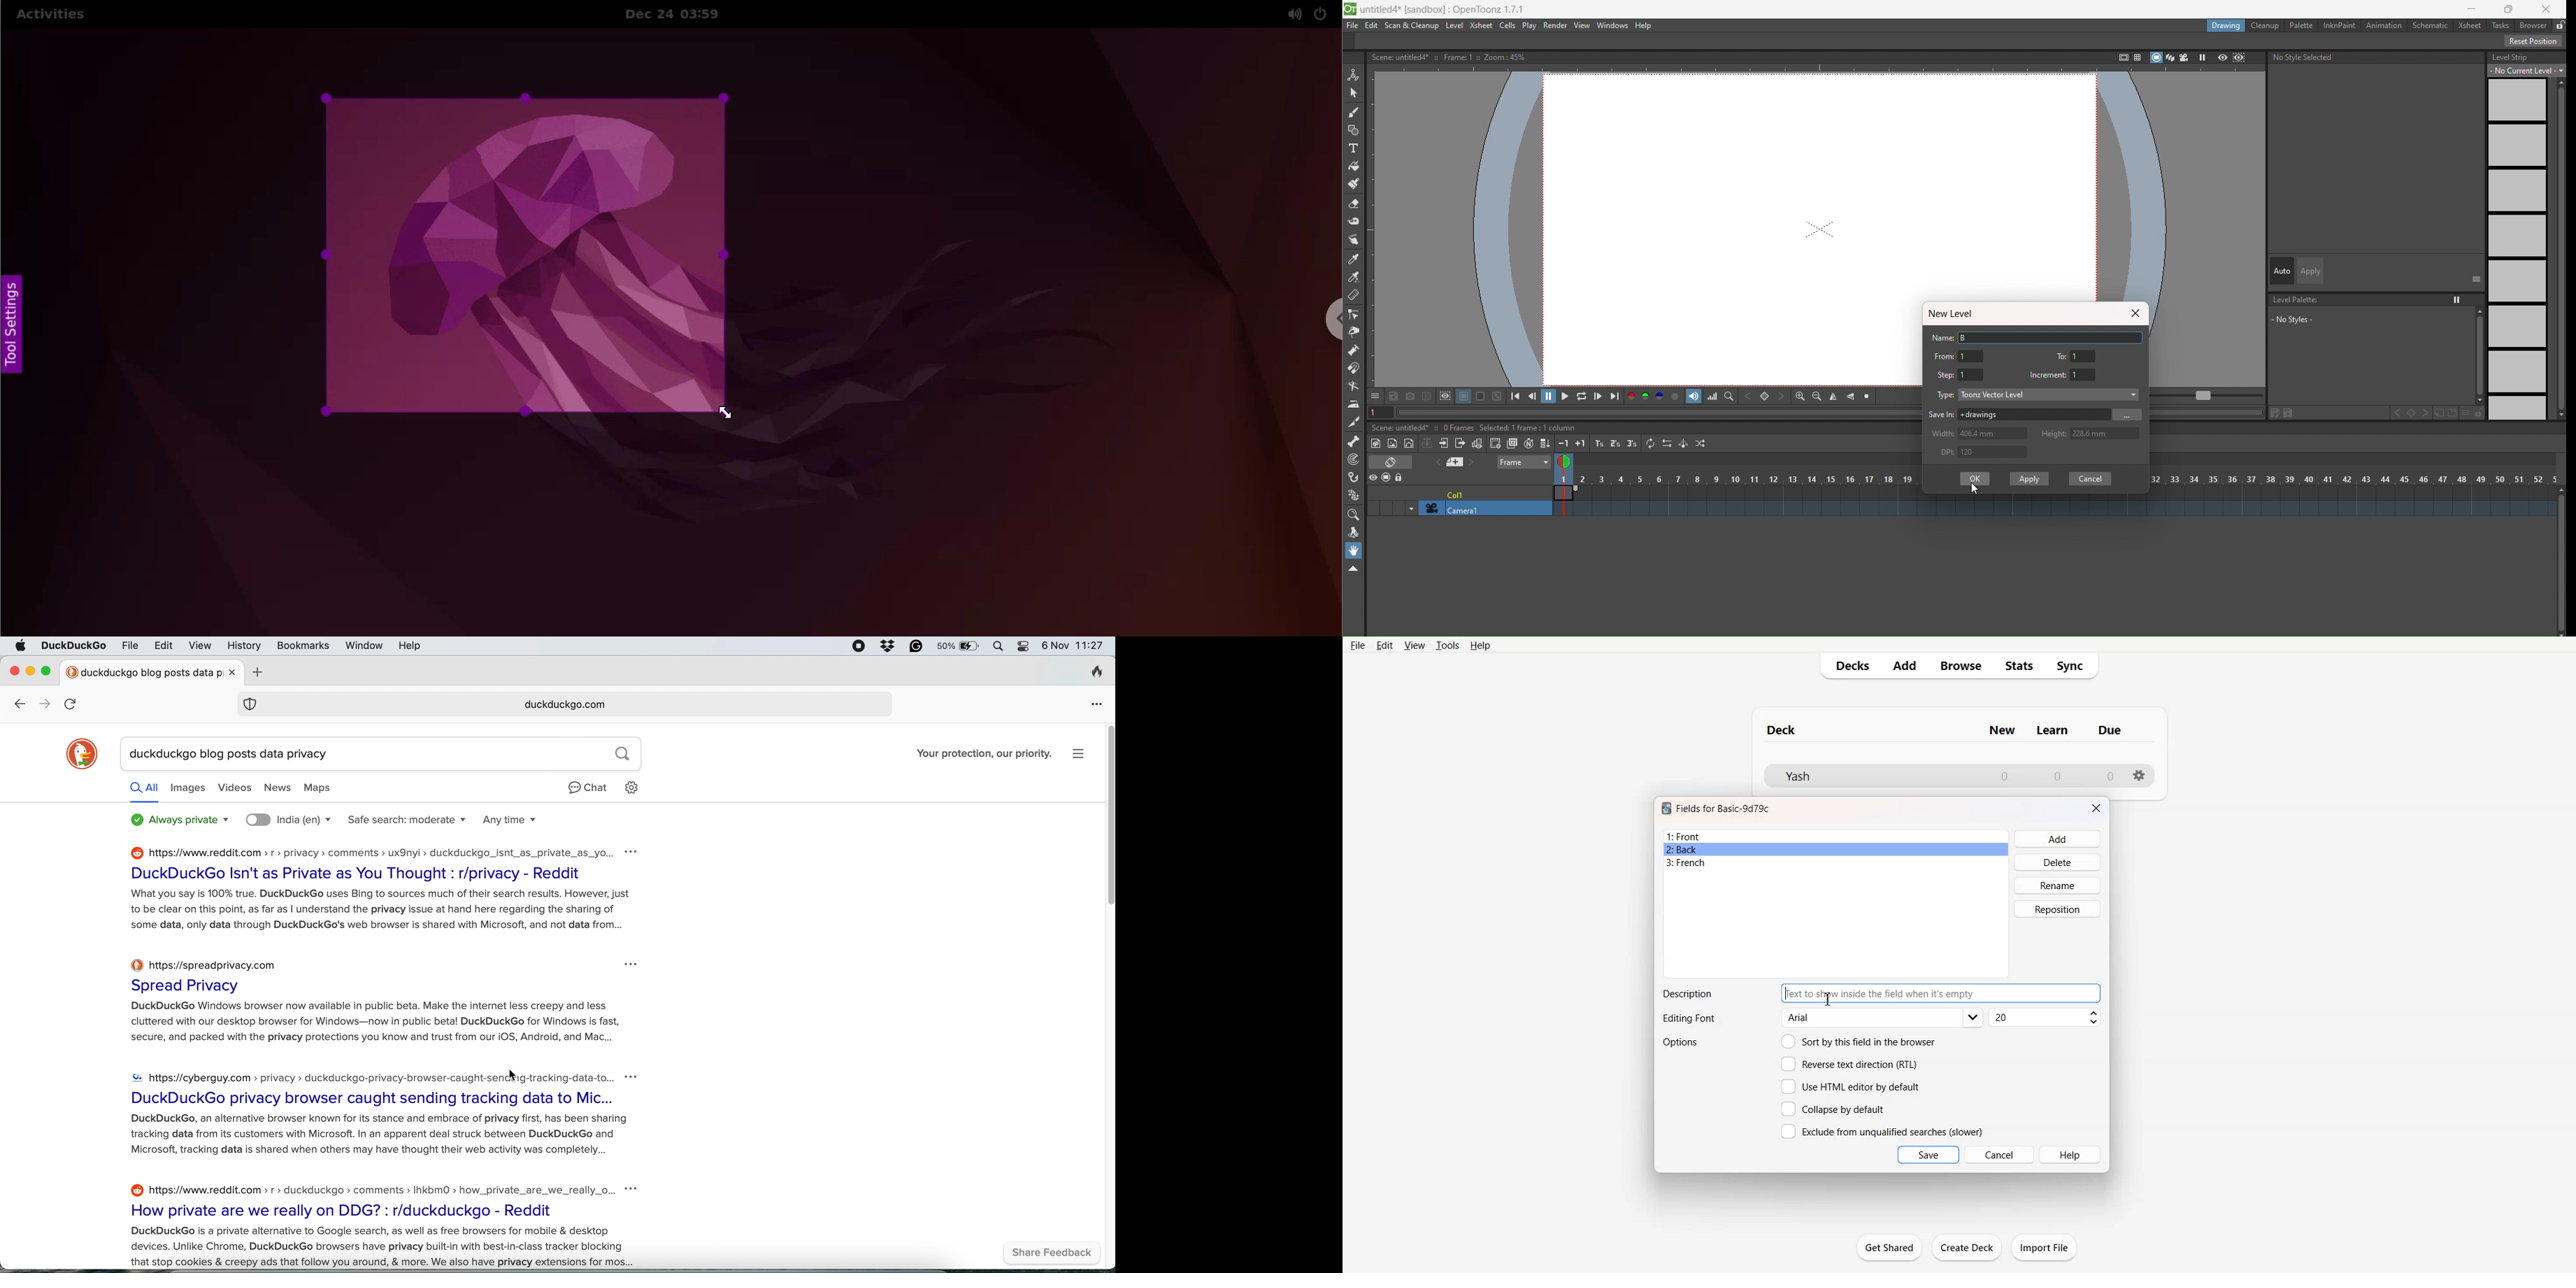 This screenshot has width=2576, height=1288. I want to click on options and lock, so click(2473, 413).